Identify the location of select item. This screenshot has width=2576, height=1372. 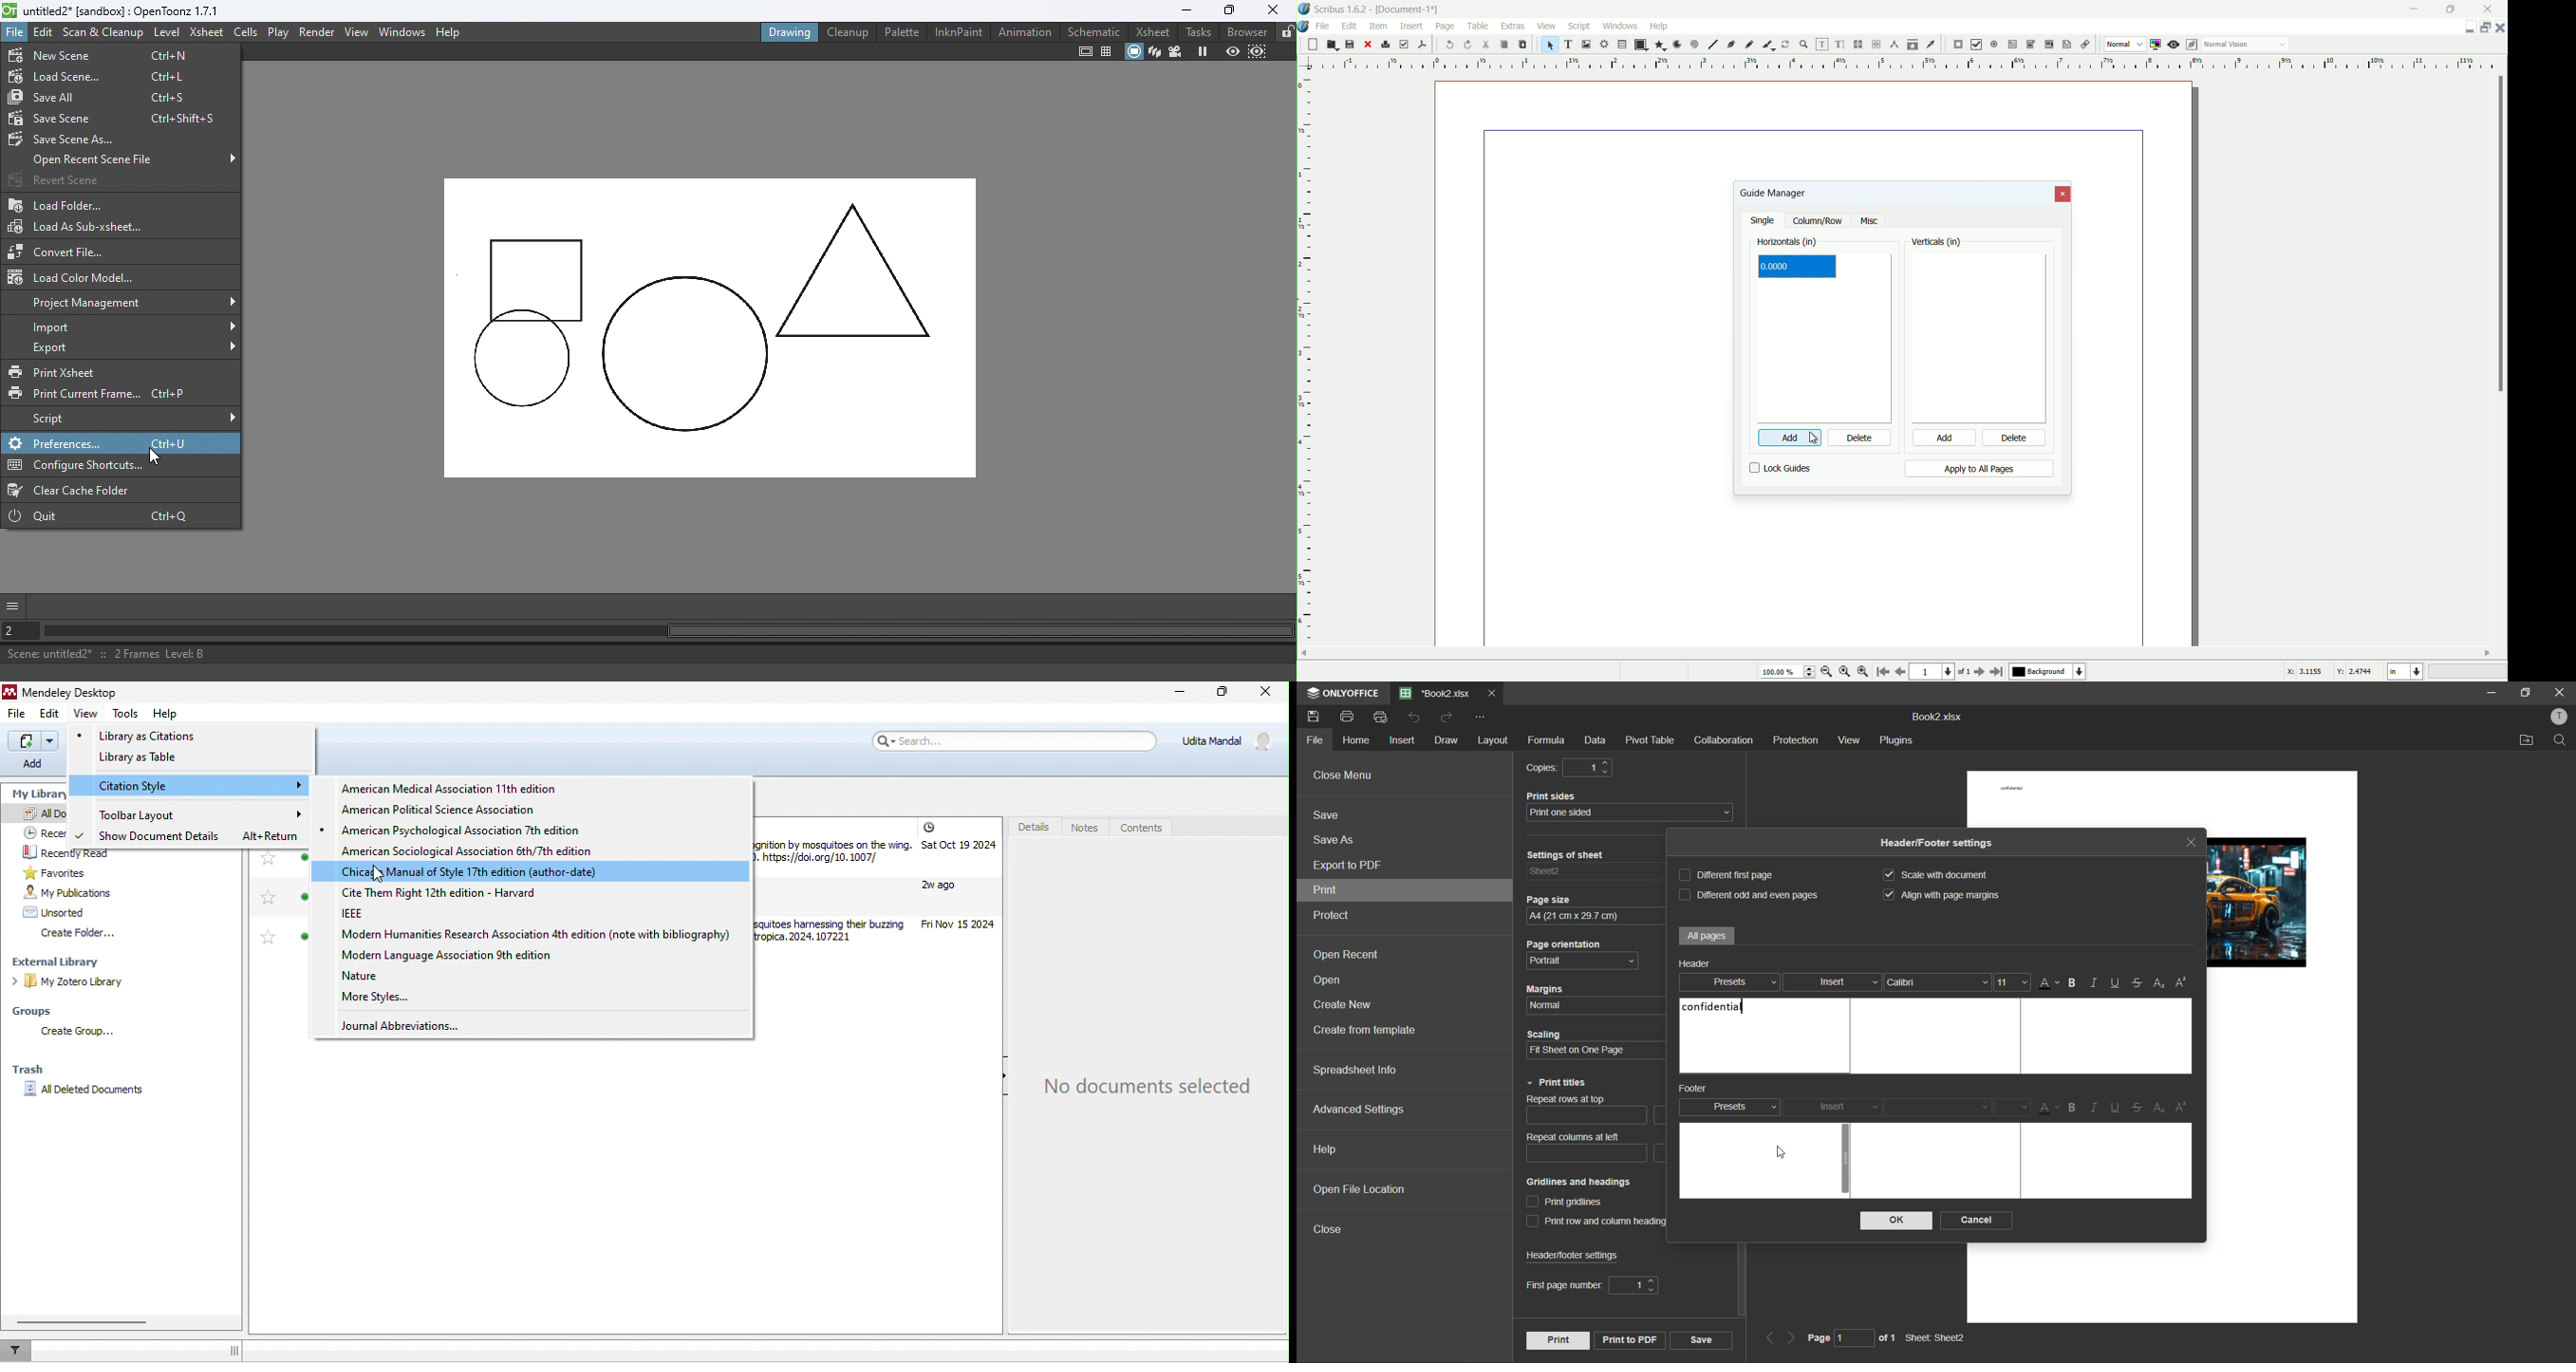
(1550, 44).